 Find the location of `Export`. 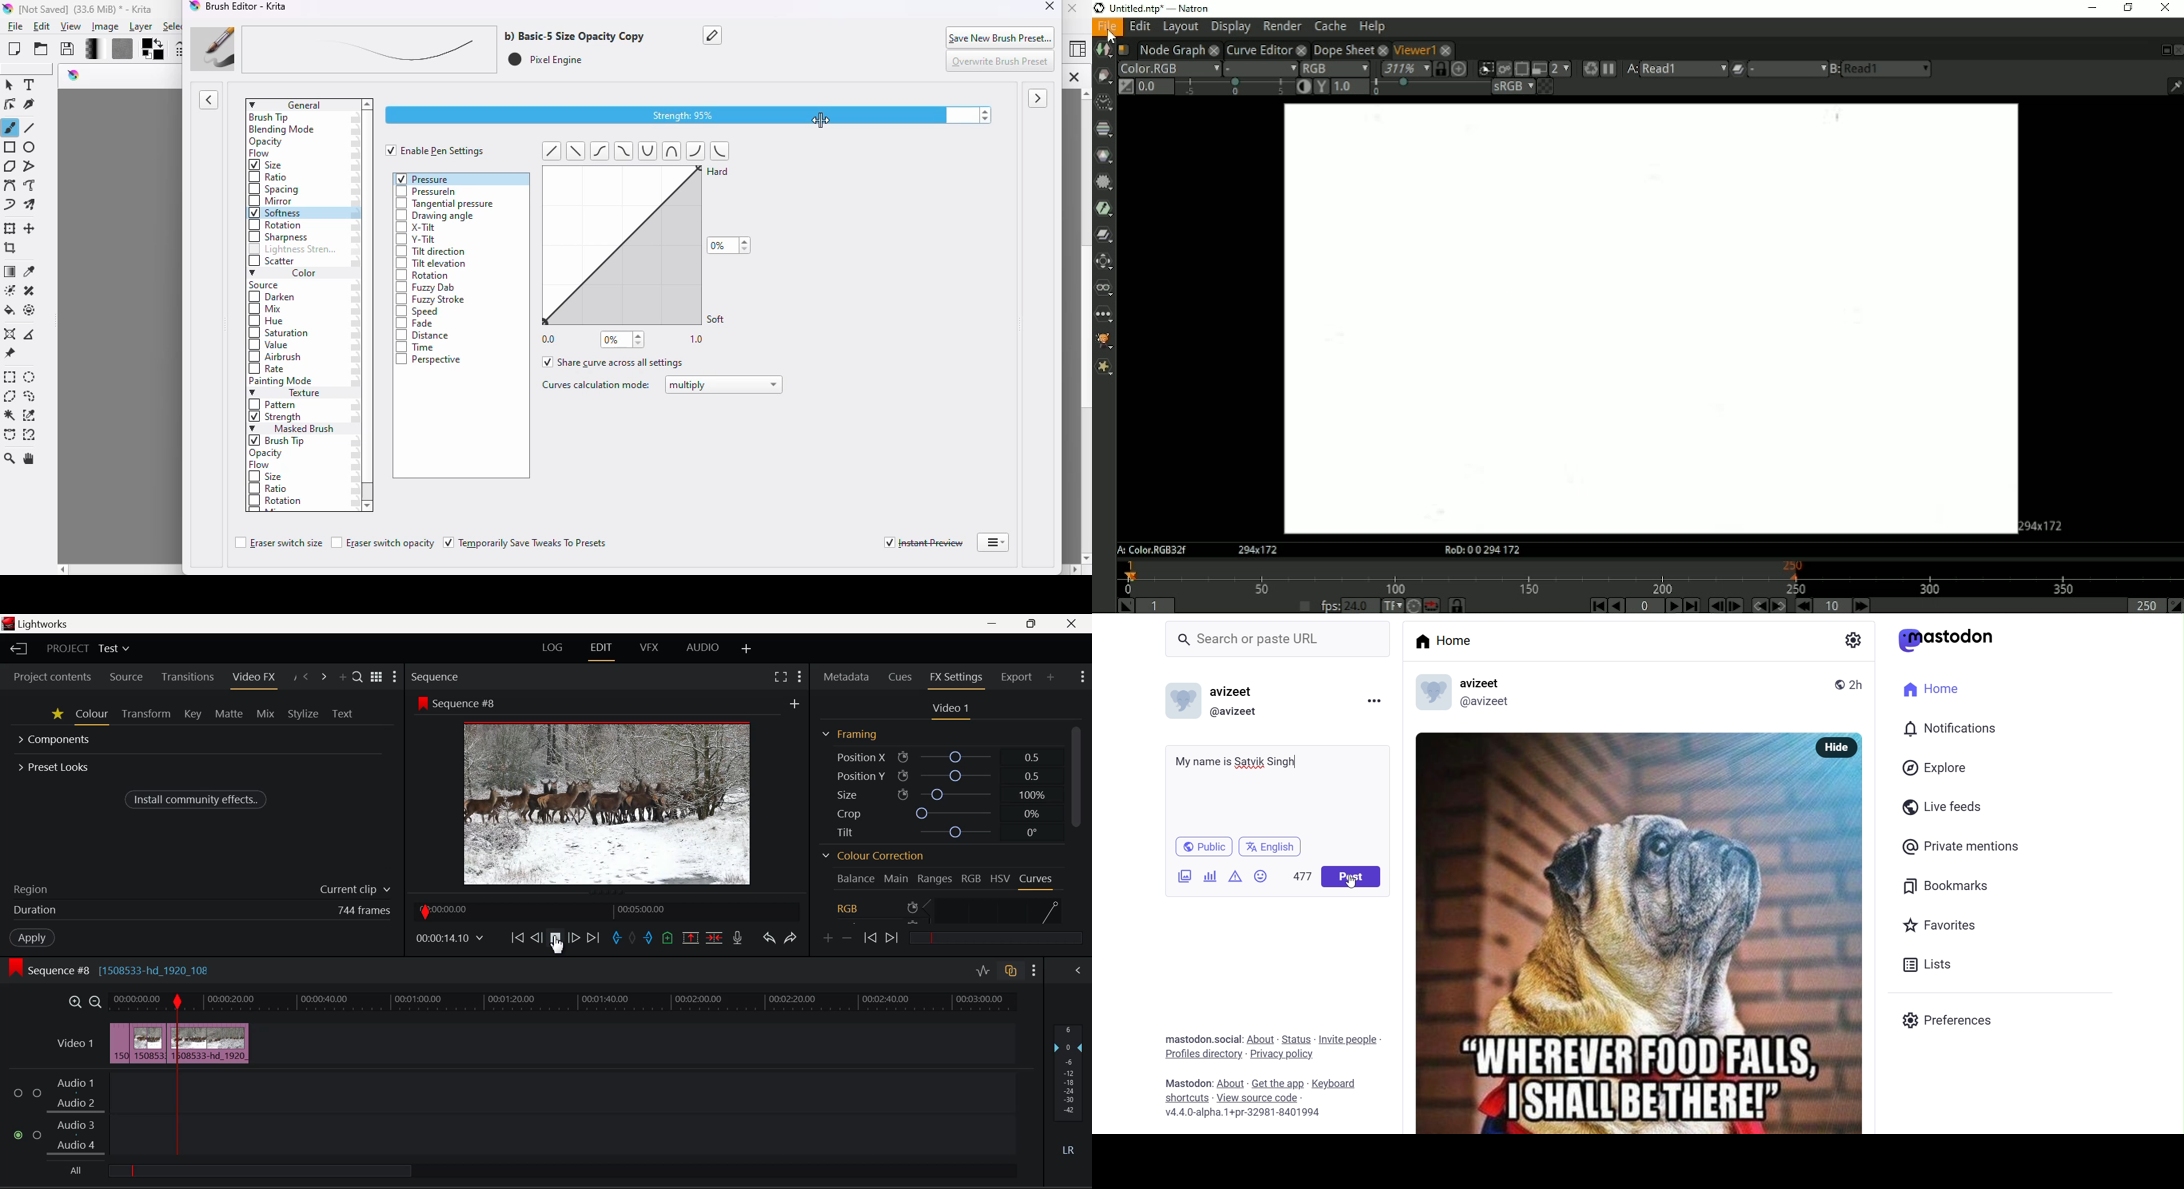

Export is located at coordinates (1016, 675).